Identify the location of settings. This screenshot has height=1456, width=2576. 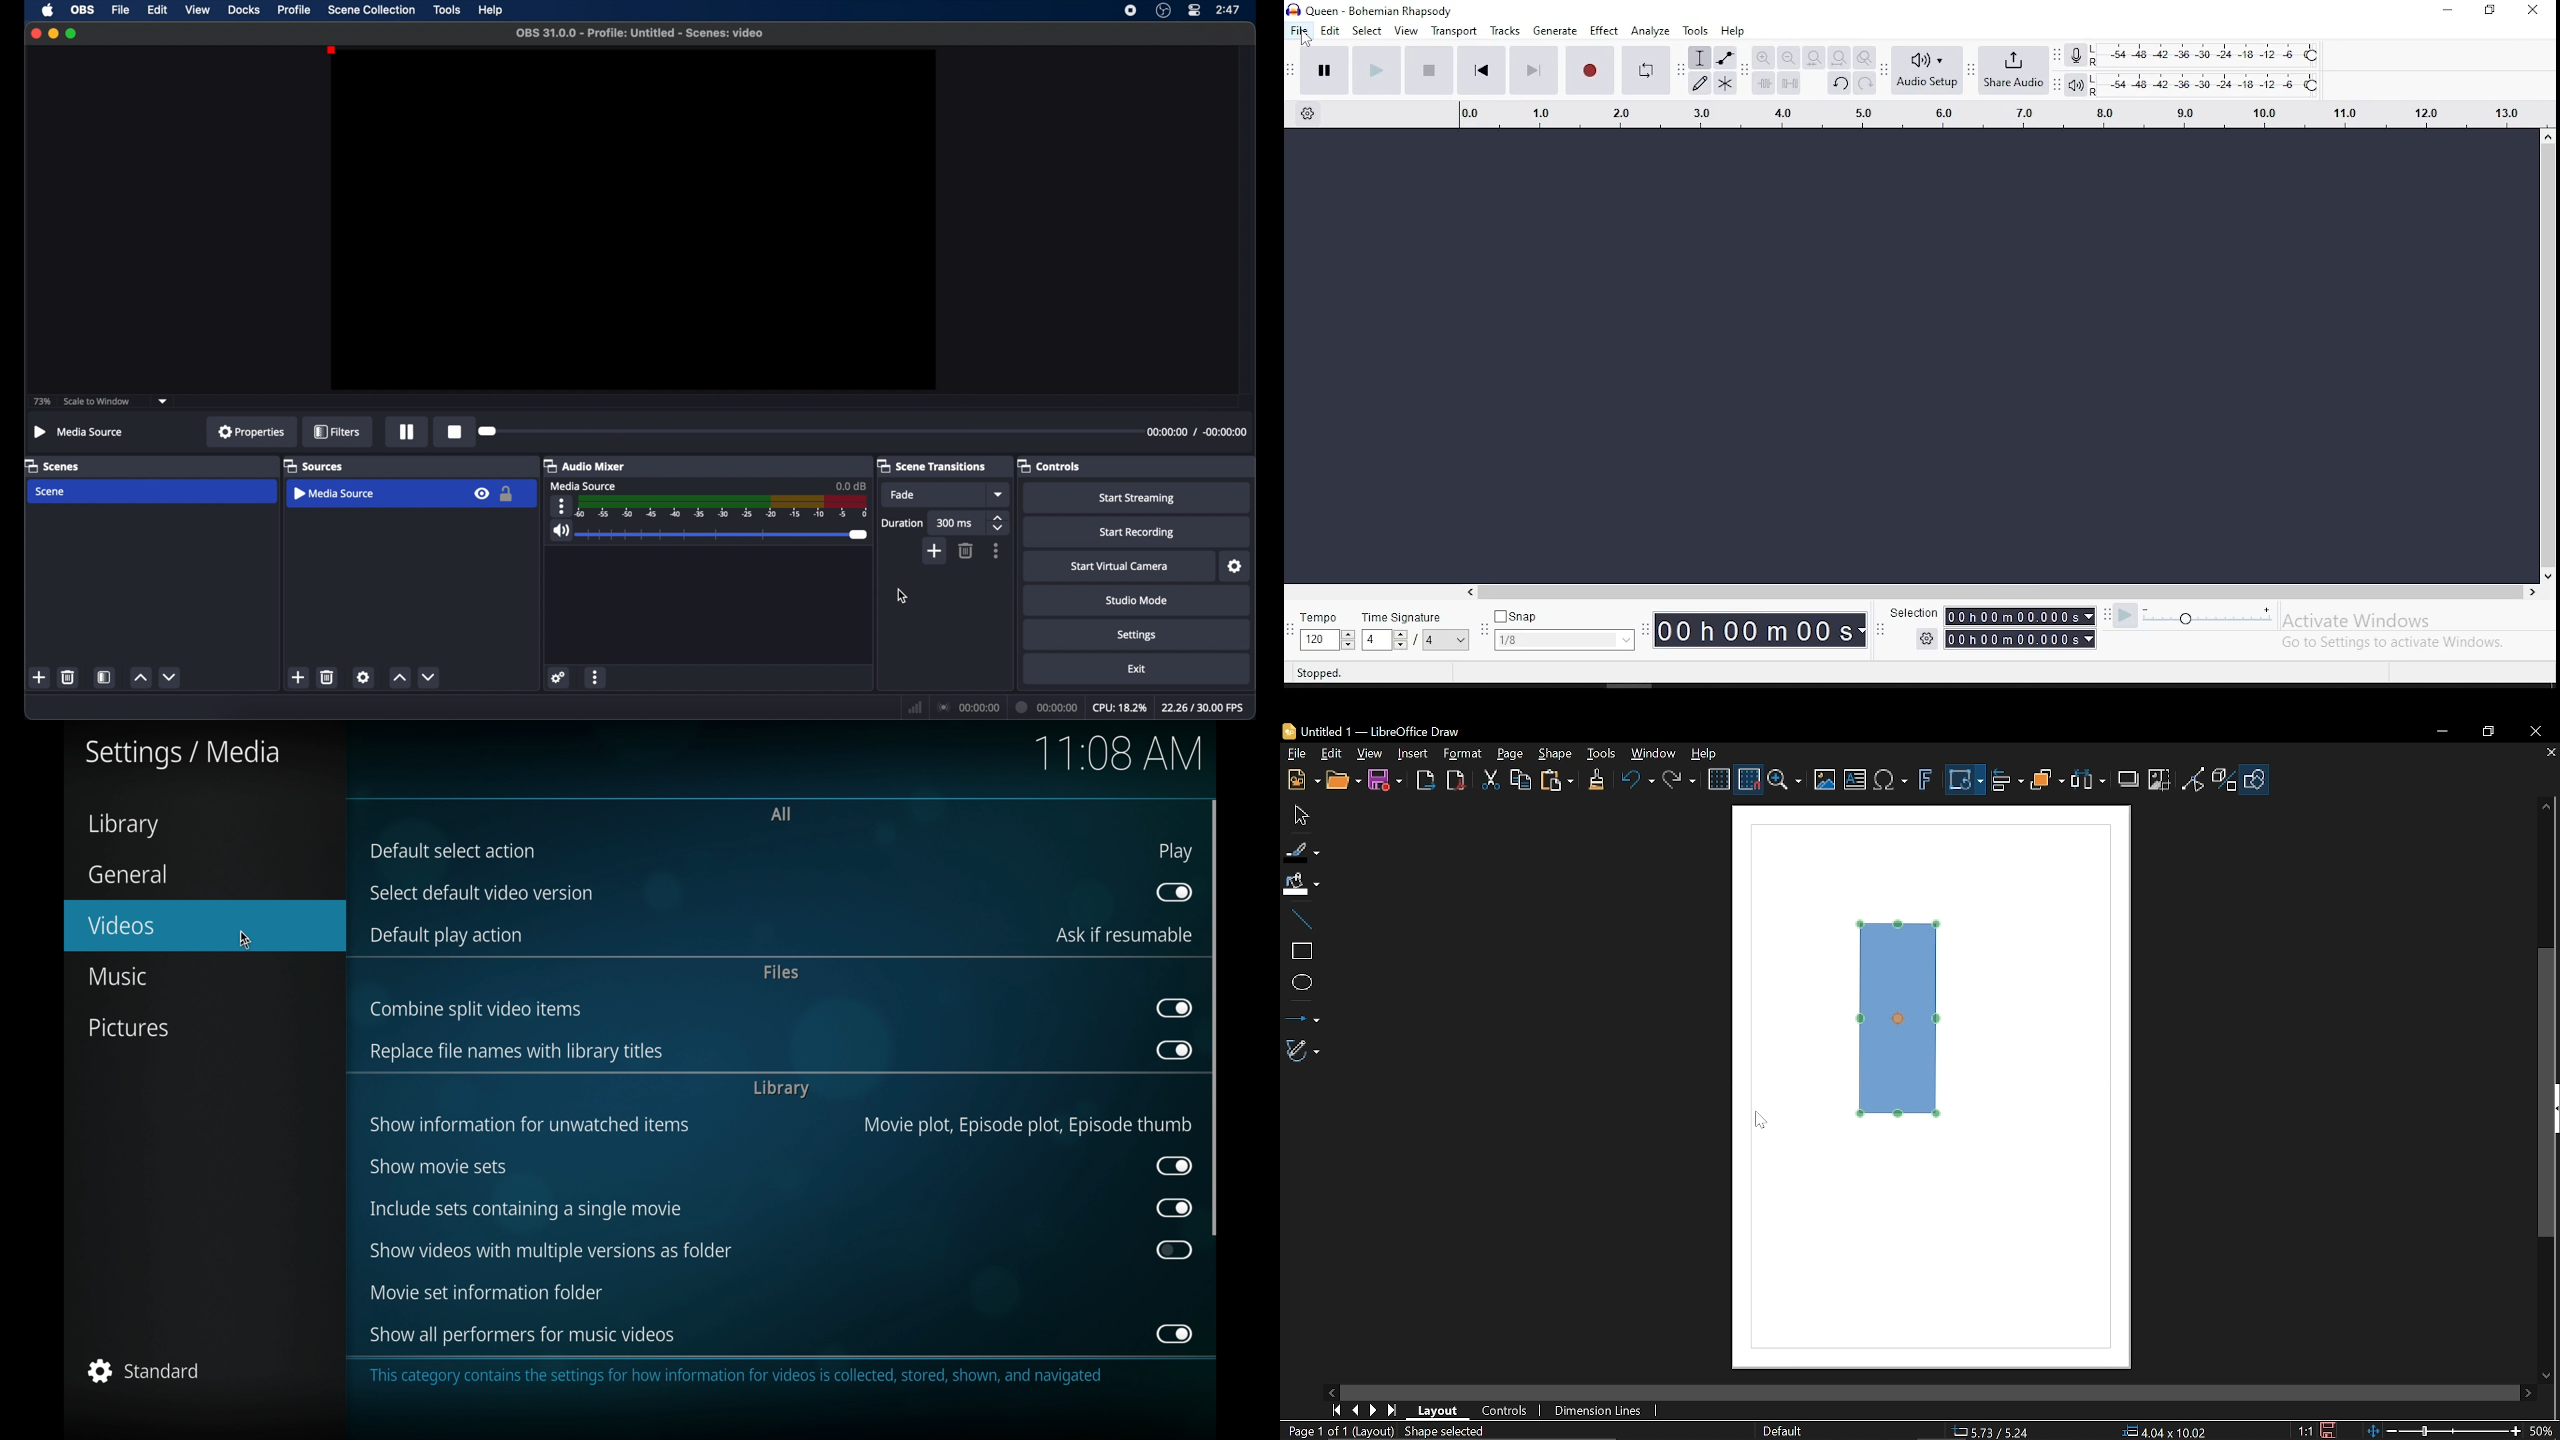
(1137, 636).